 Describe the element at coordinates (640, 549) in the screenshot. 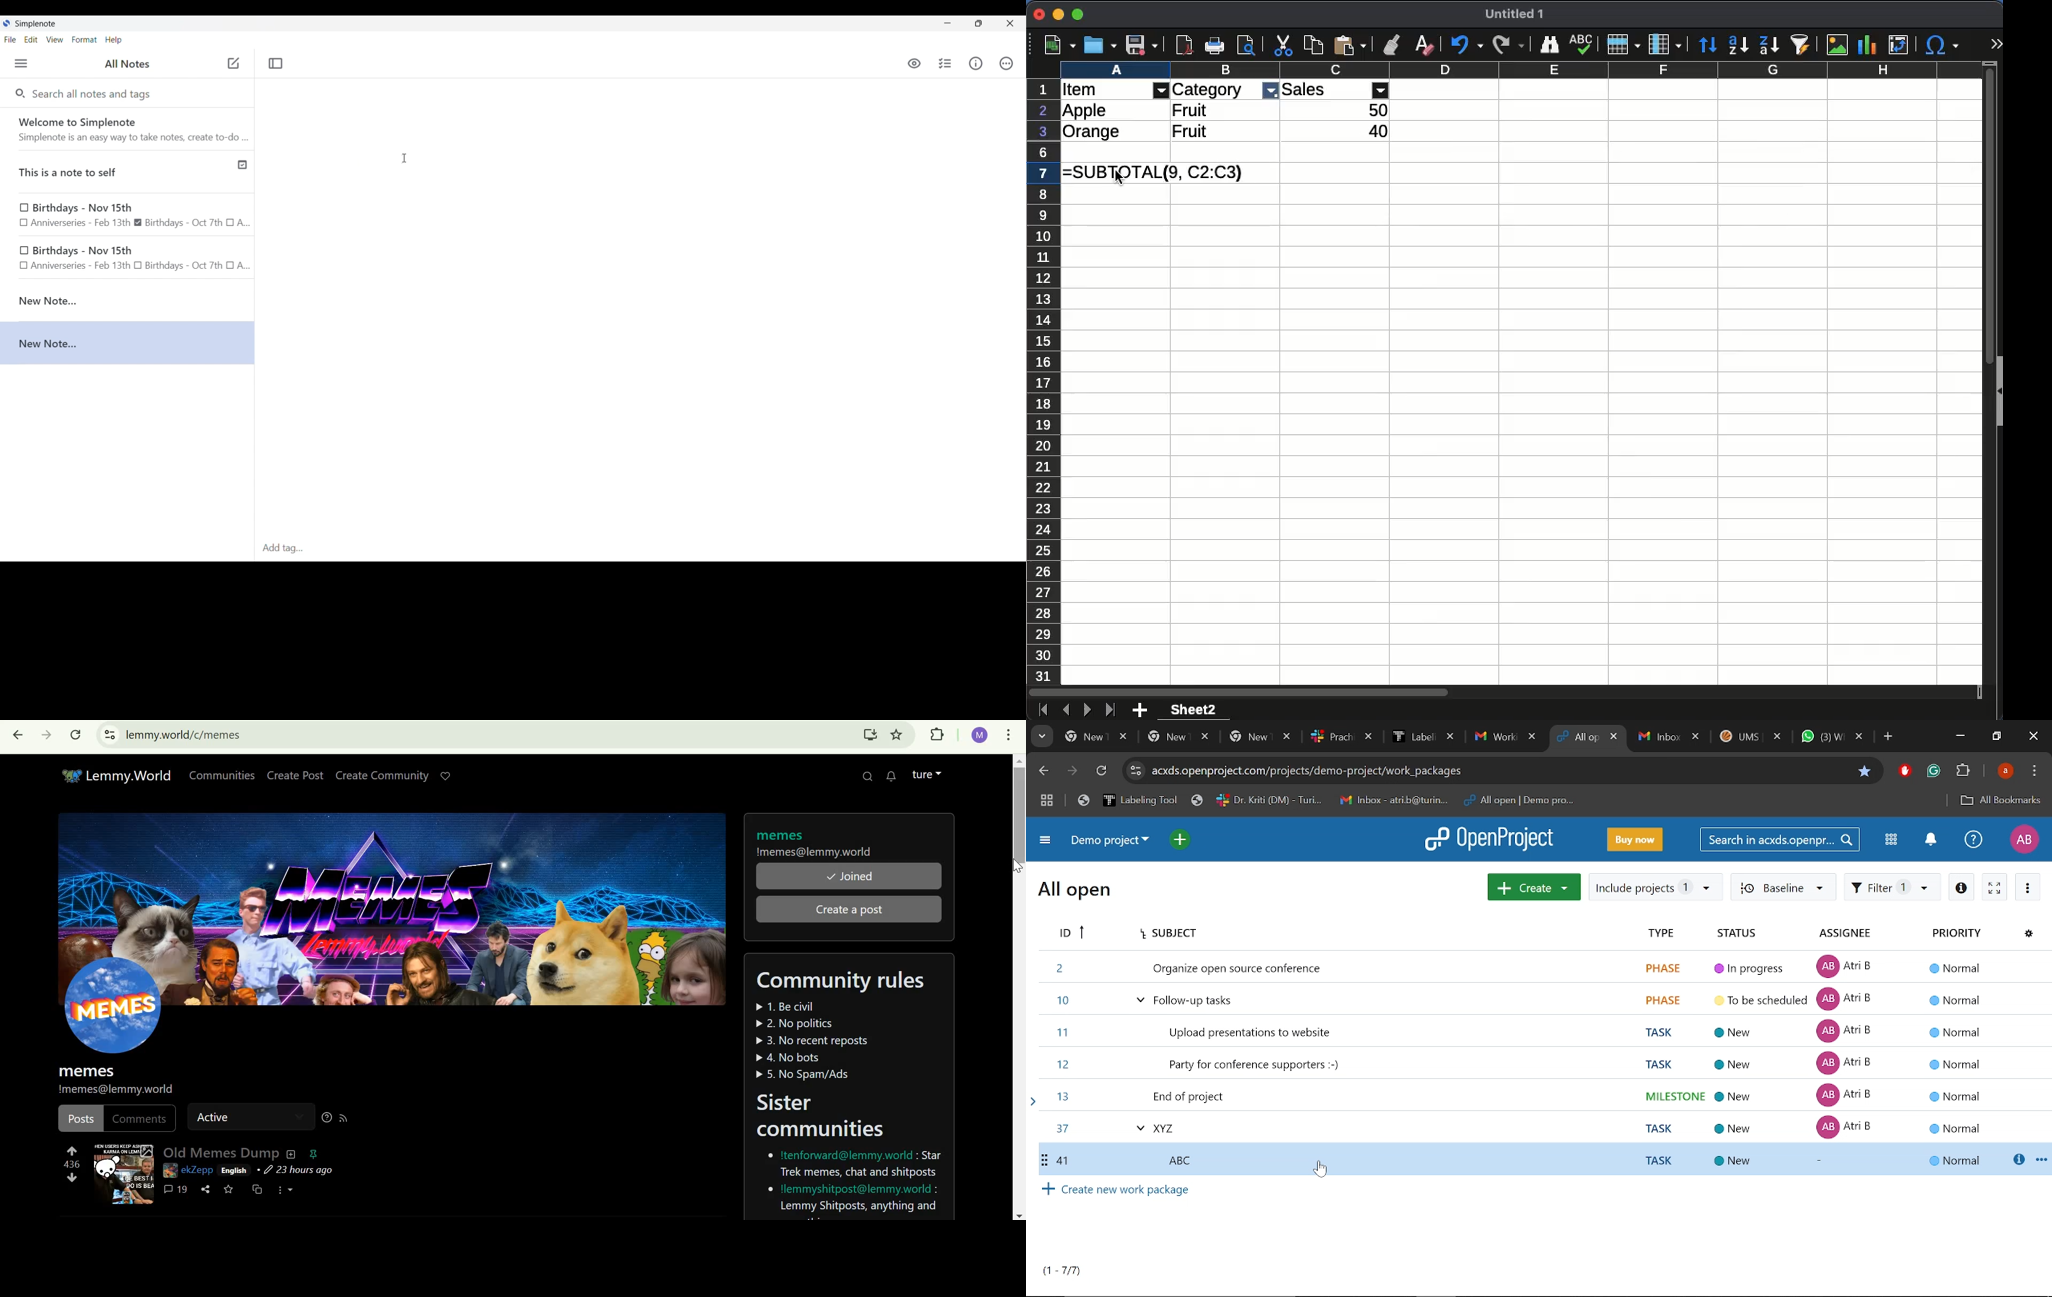

I see `Click to type in tags` at that location.